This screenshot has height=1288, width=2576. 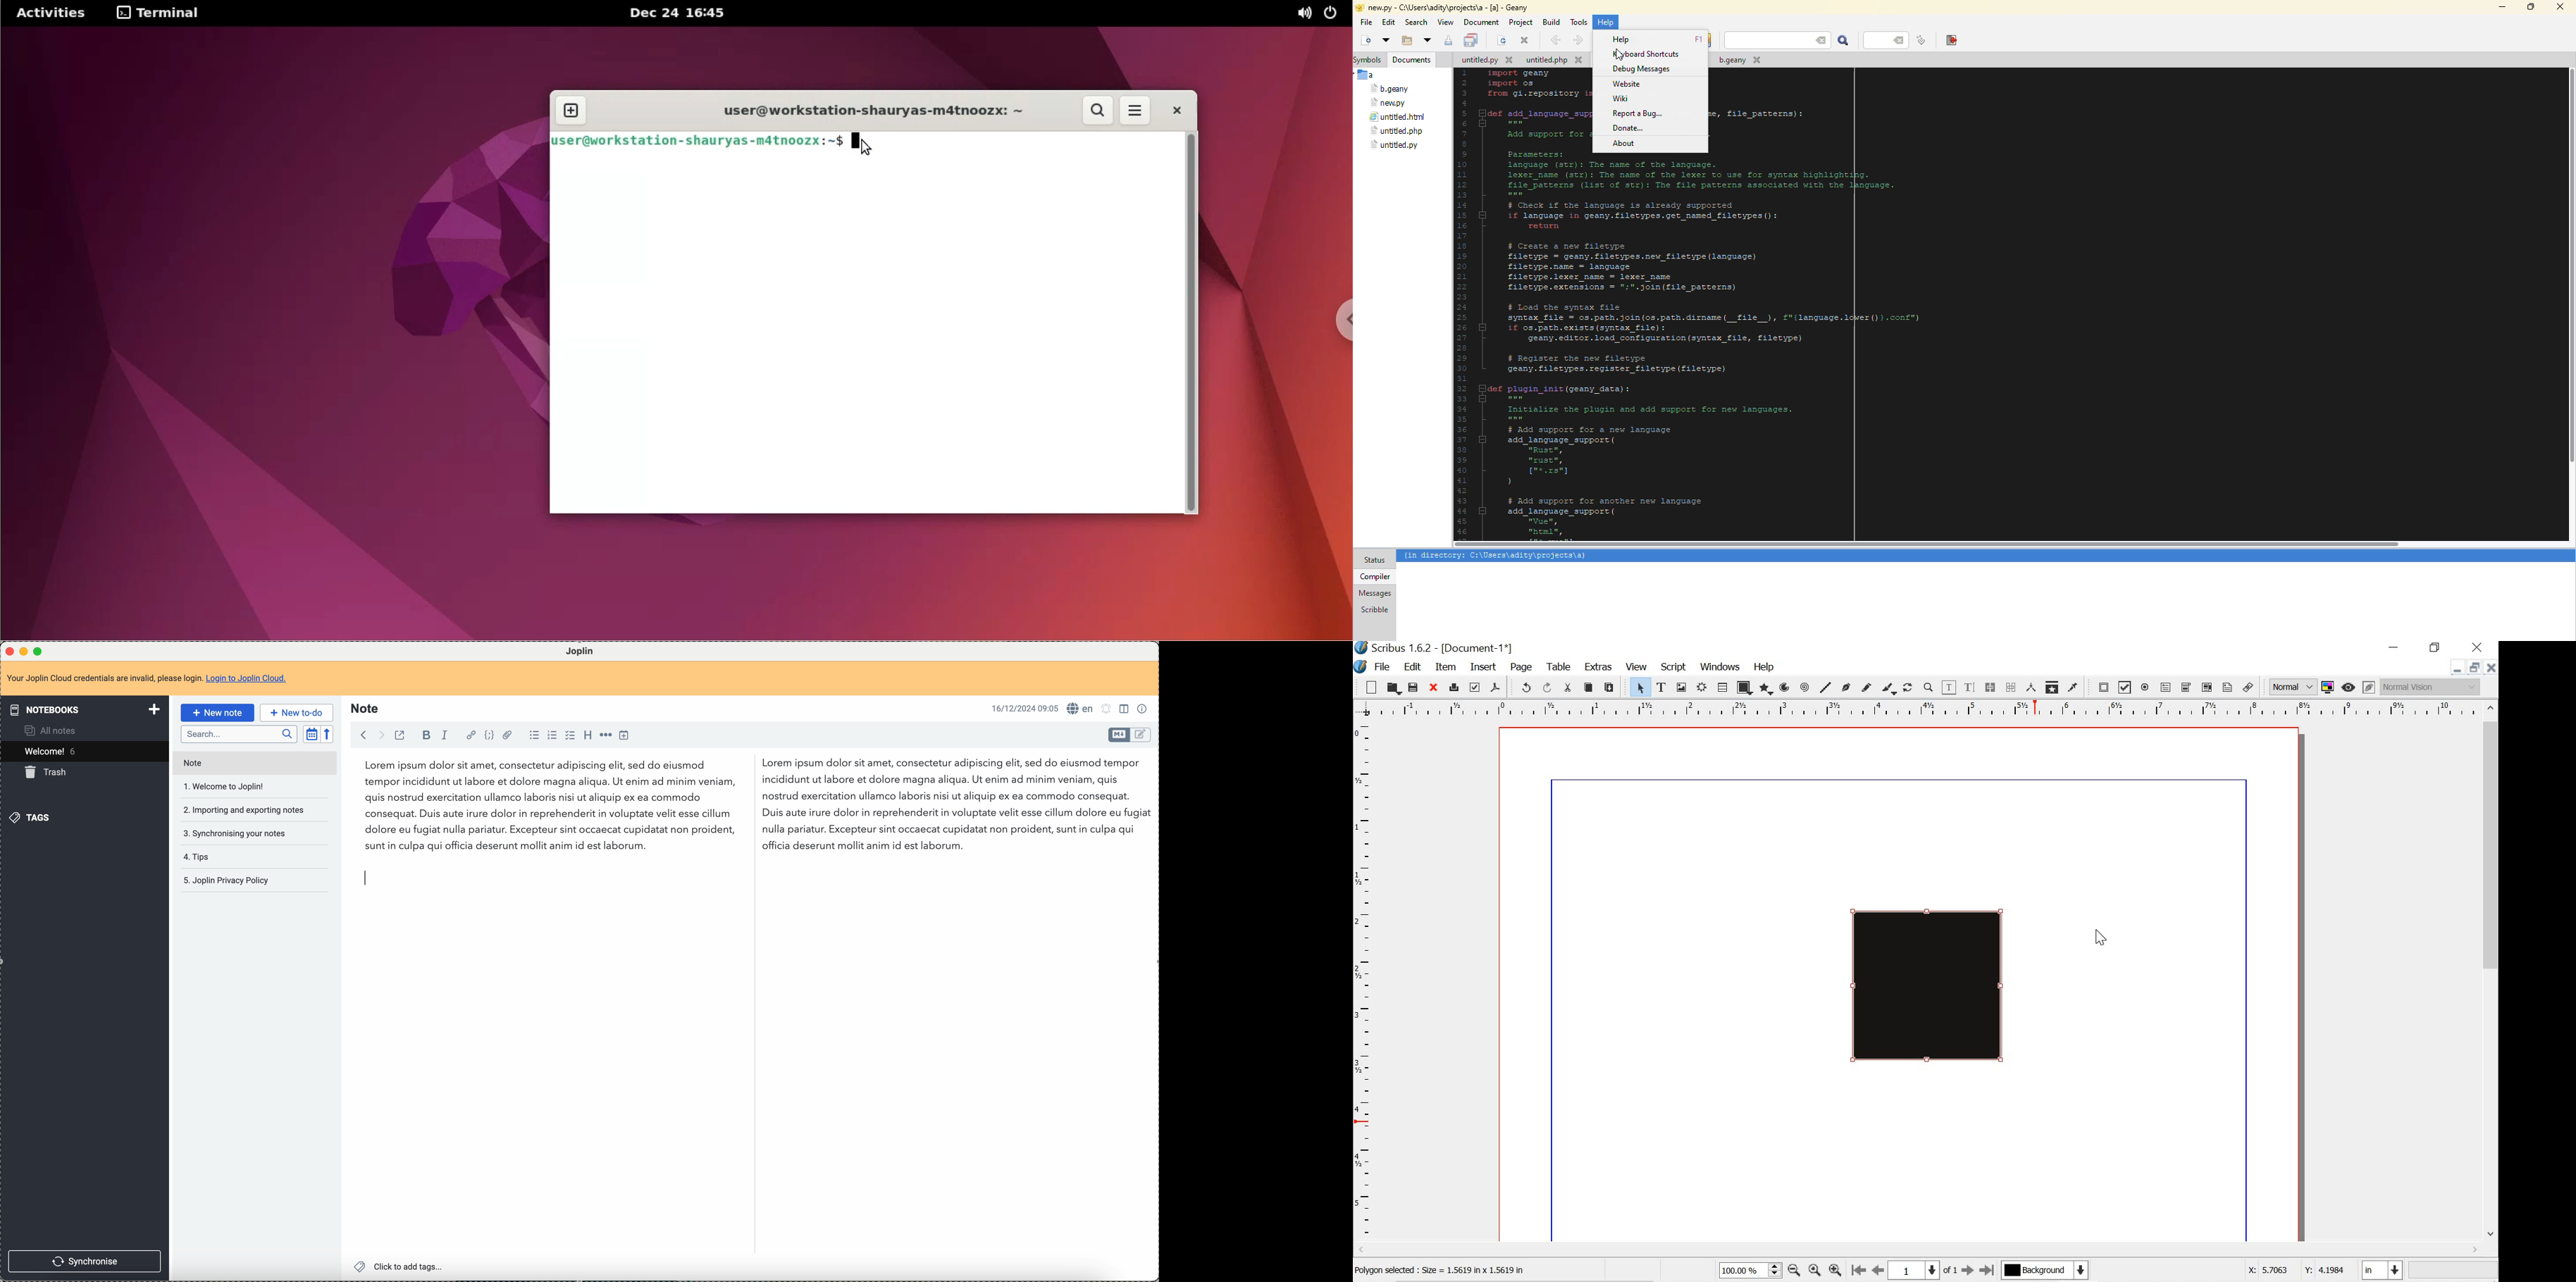 I want to click on spiral, so click(x=1805, y=686).